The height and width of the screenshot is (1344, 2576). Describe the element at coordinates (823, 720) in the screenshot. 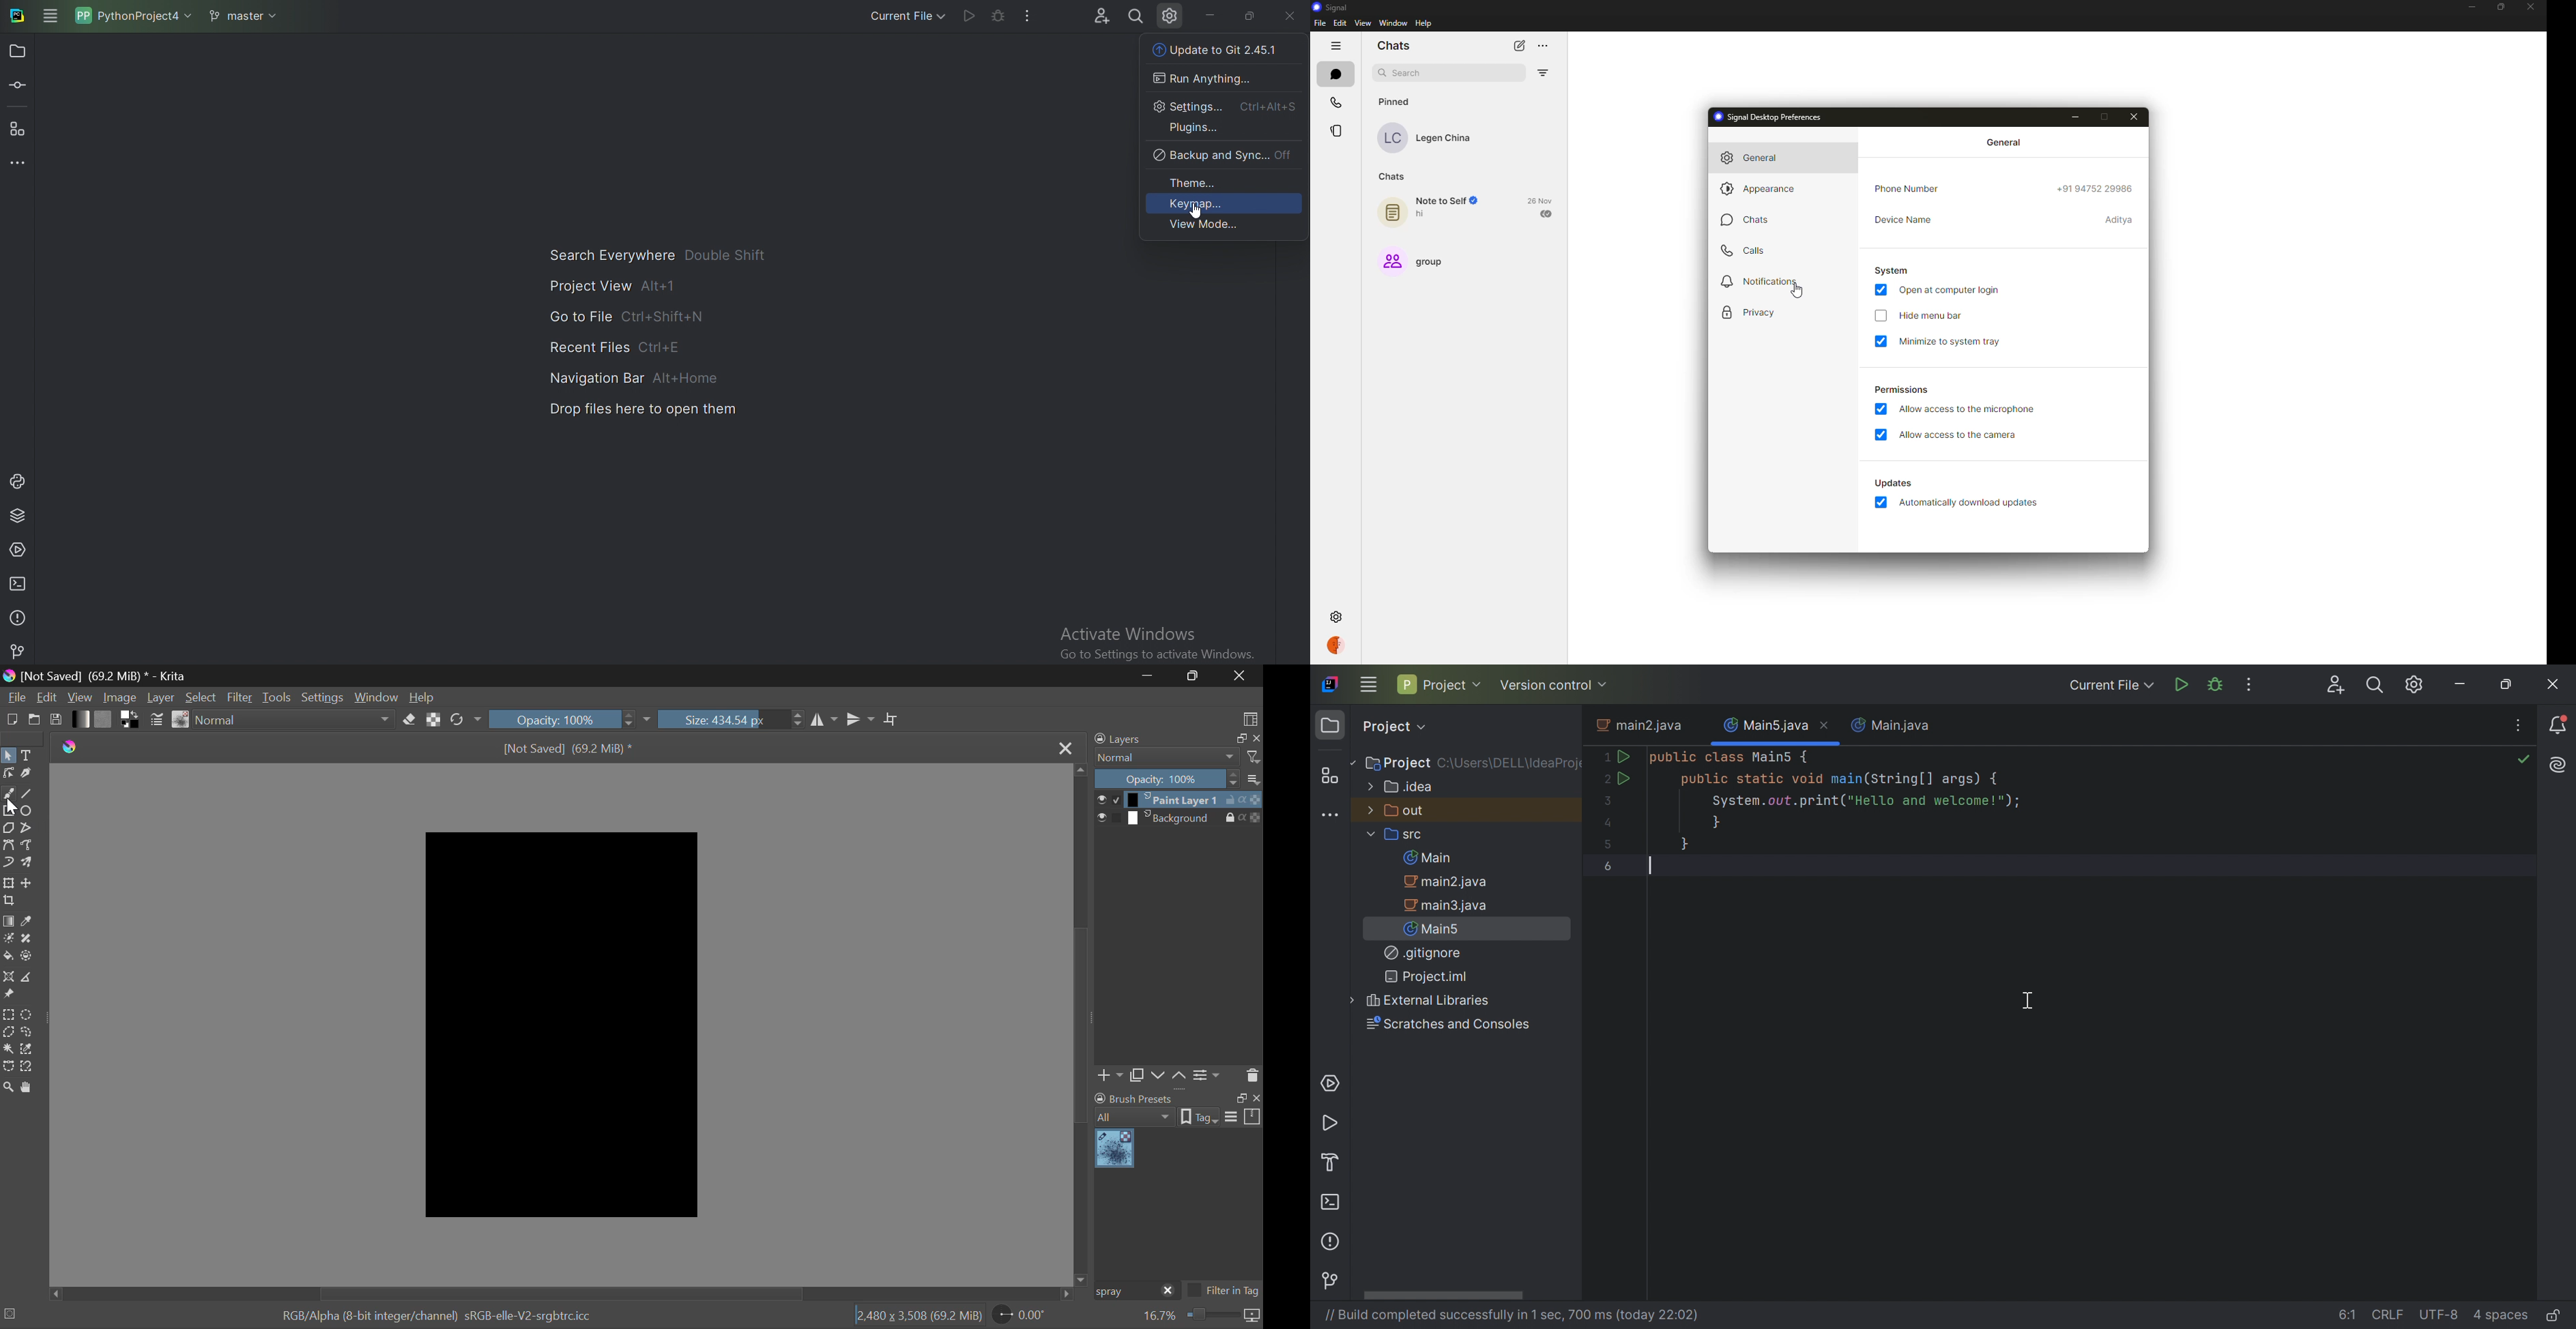

I see `Vertical Mirror Flip` at that location.